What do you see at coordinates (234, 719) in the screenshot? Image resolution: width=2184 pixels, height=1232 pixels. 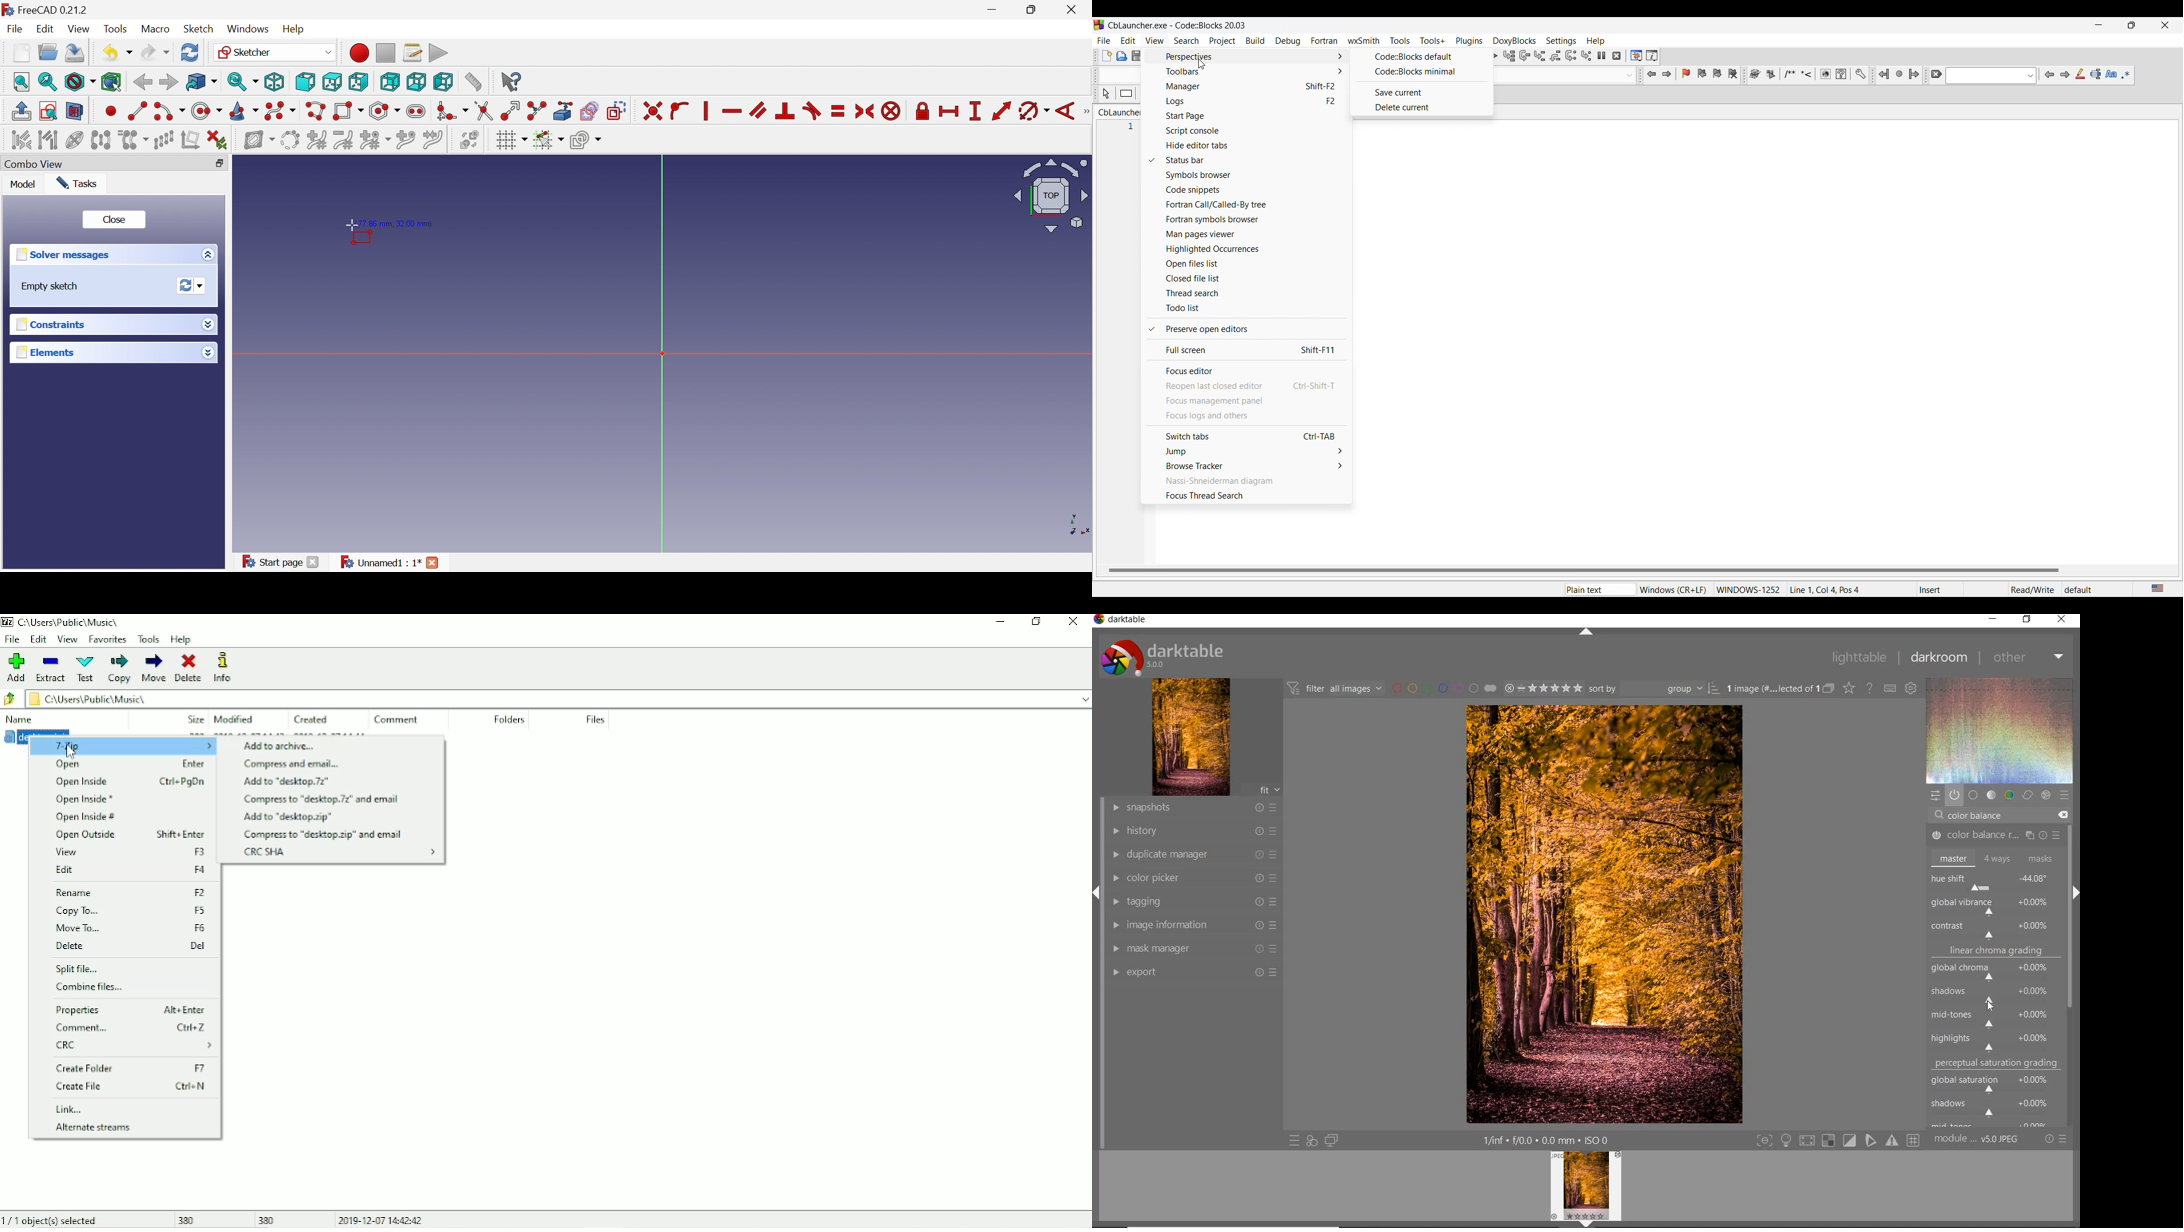 I see `Modified` at bounding box center [234, 719].